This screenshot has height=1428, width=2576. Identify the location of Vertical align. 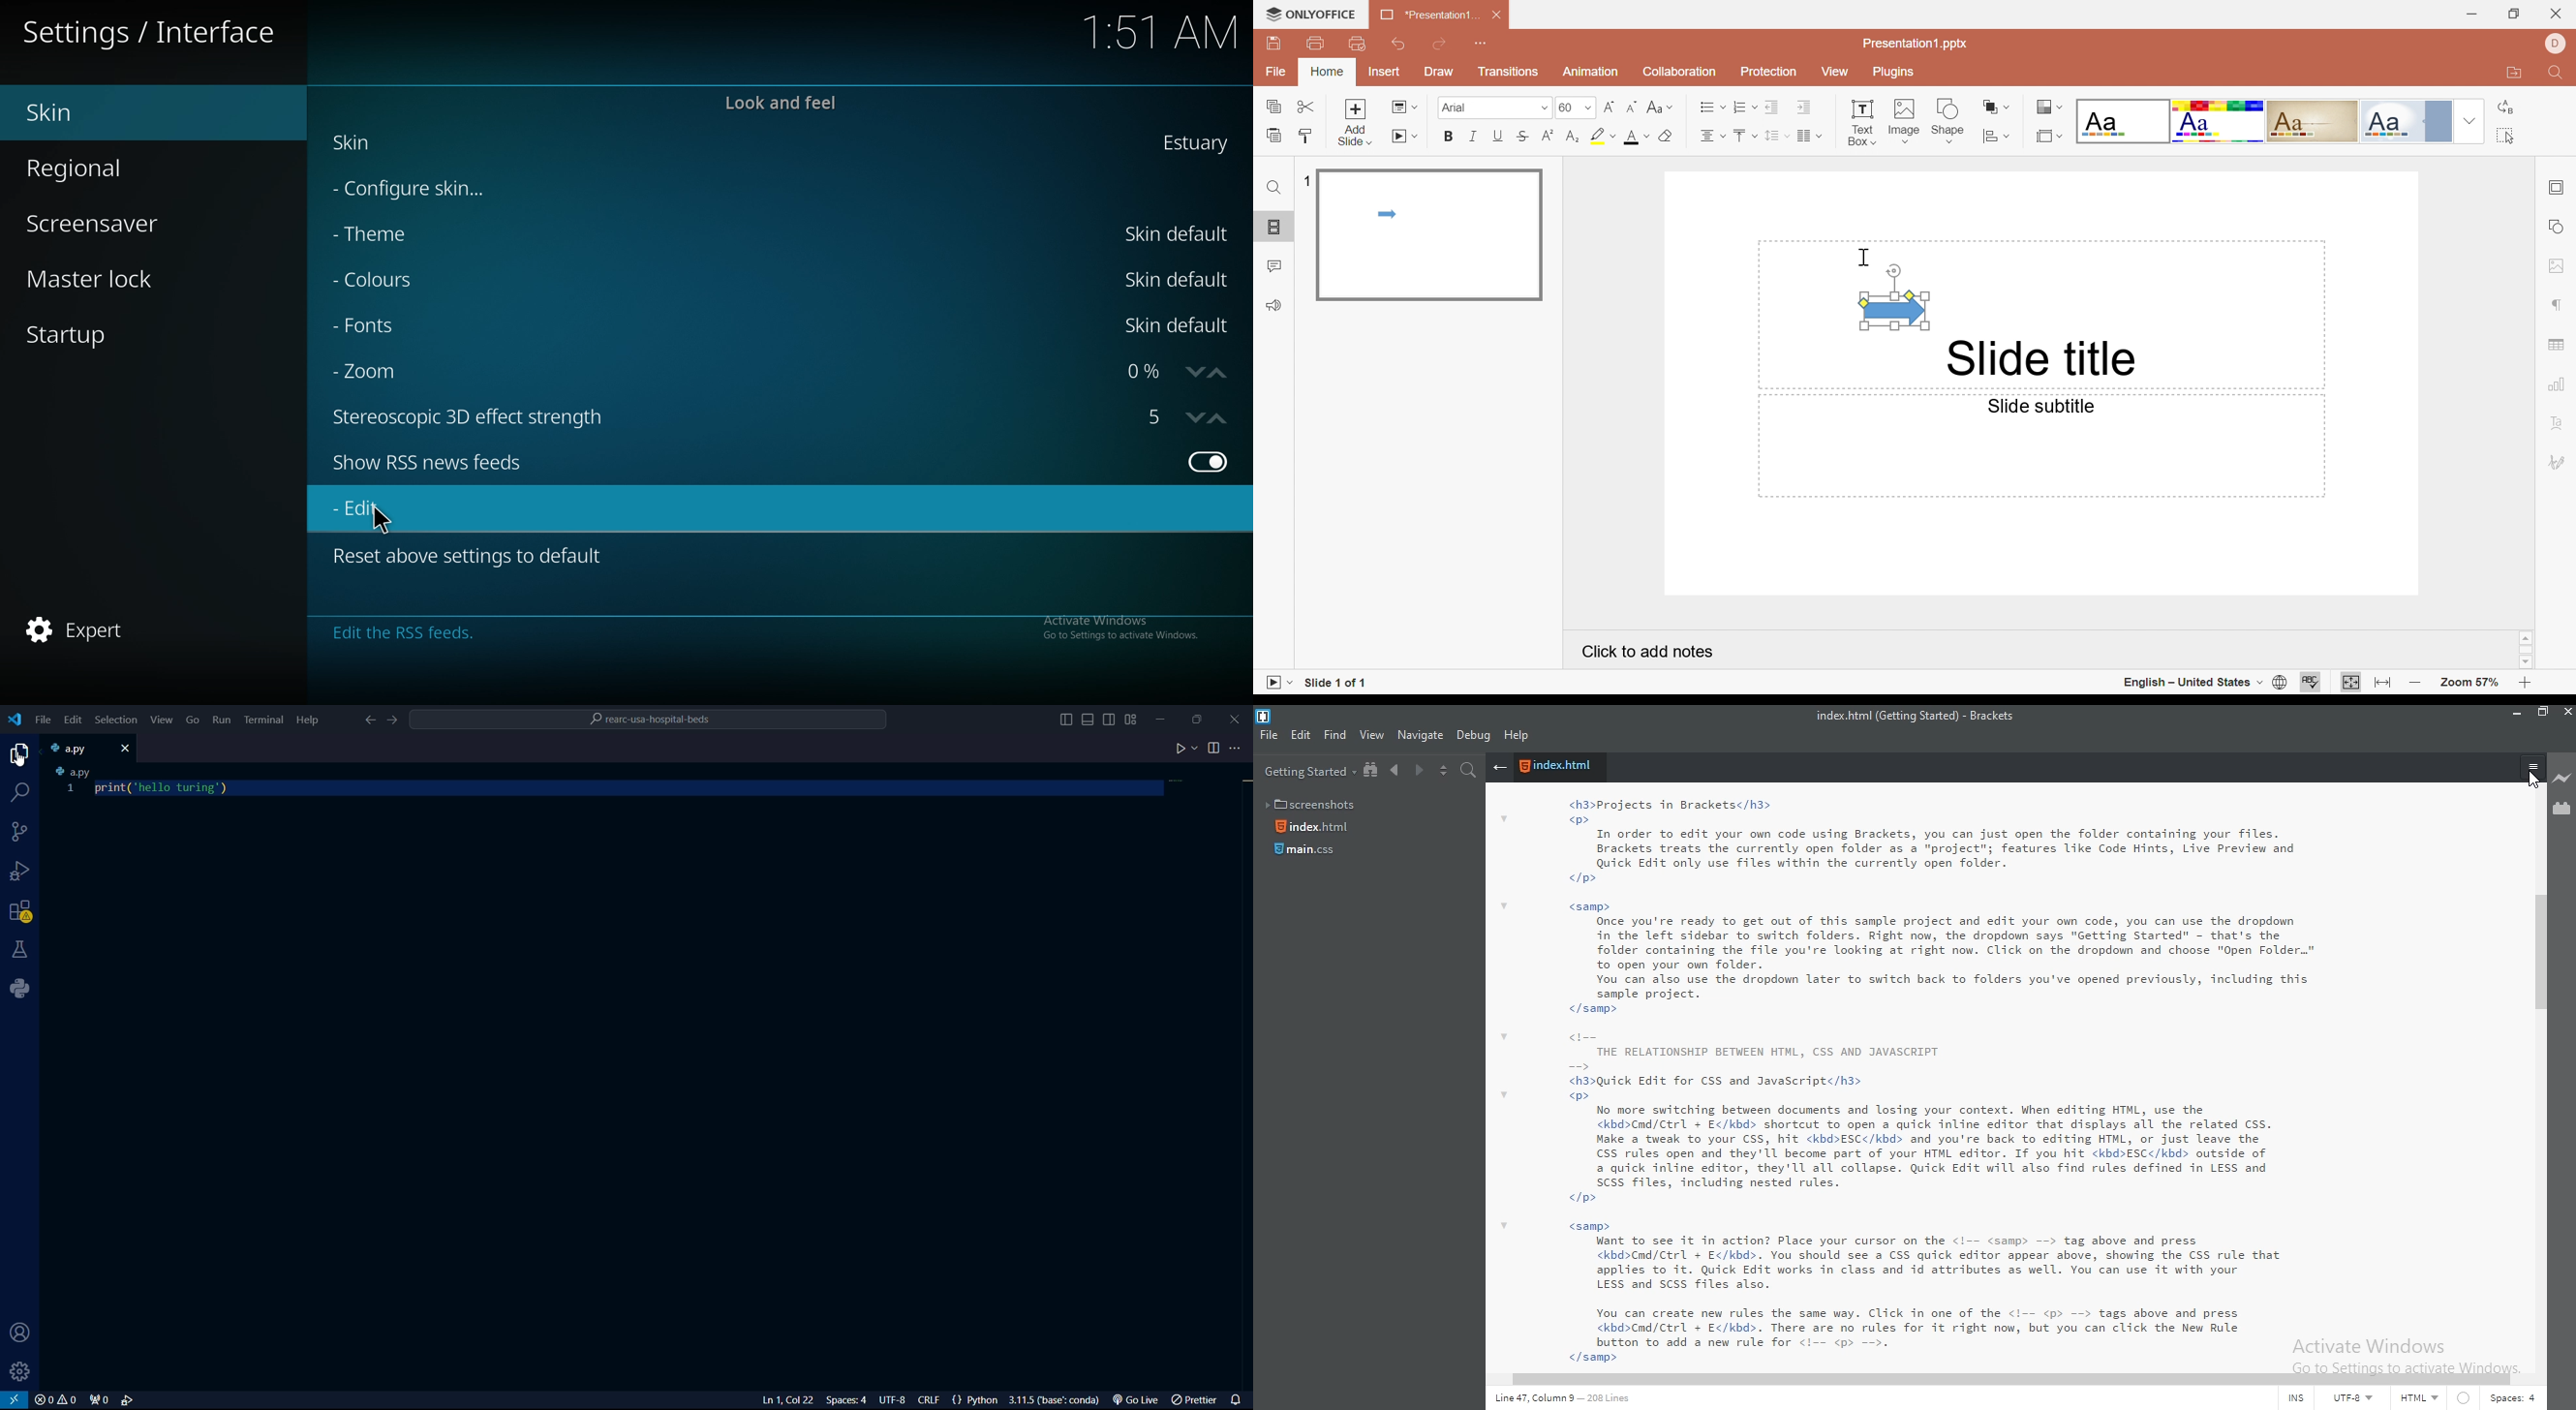
(1745, 136).